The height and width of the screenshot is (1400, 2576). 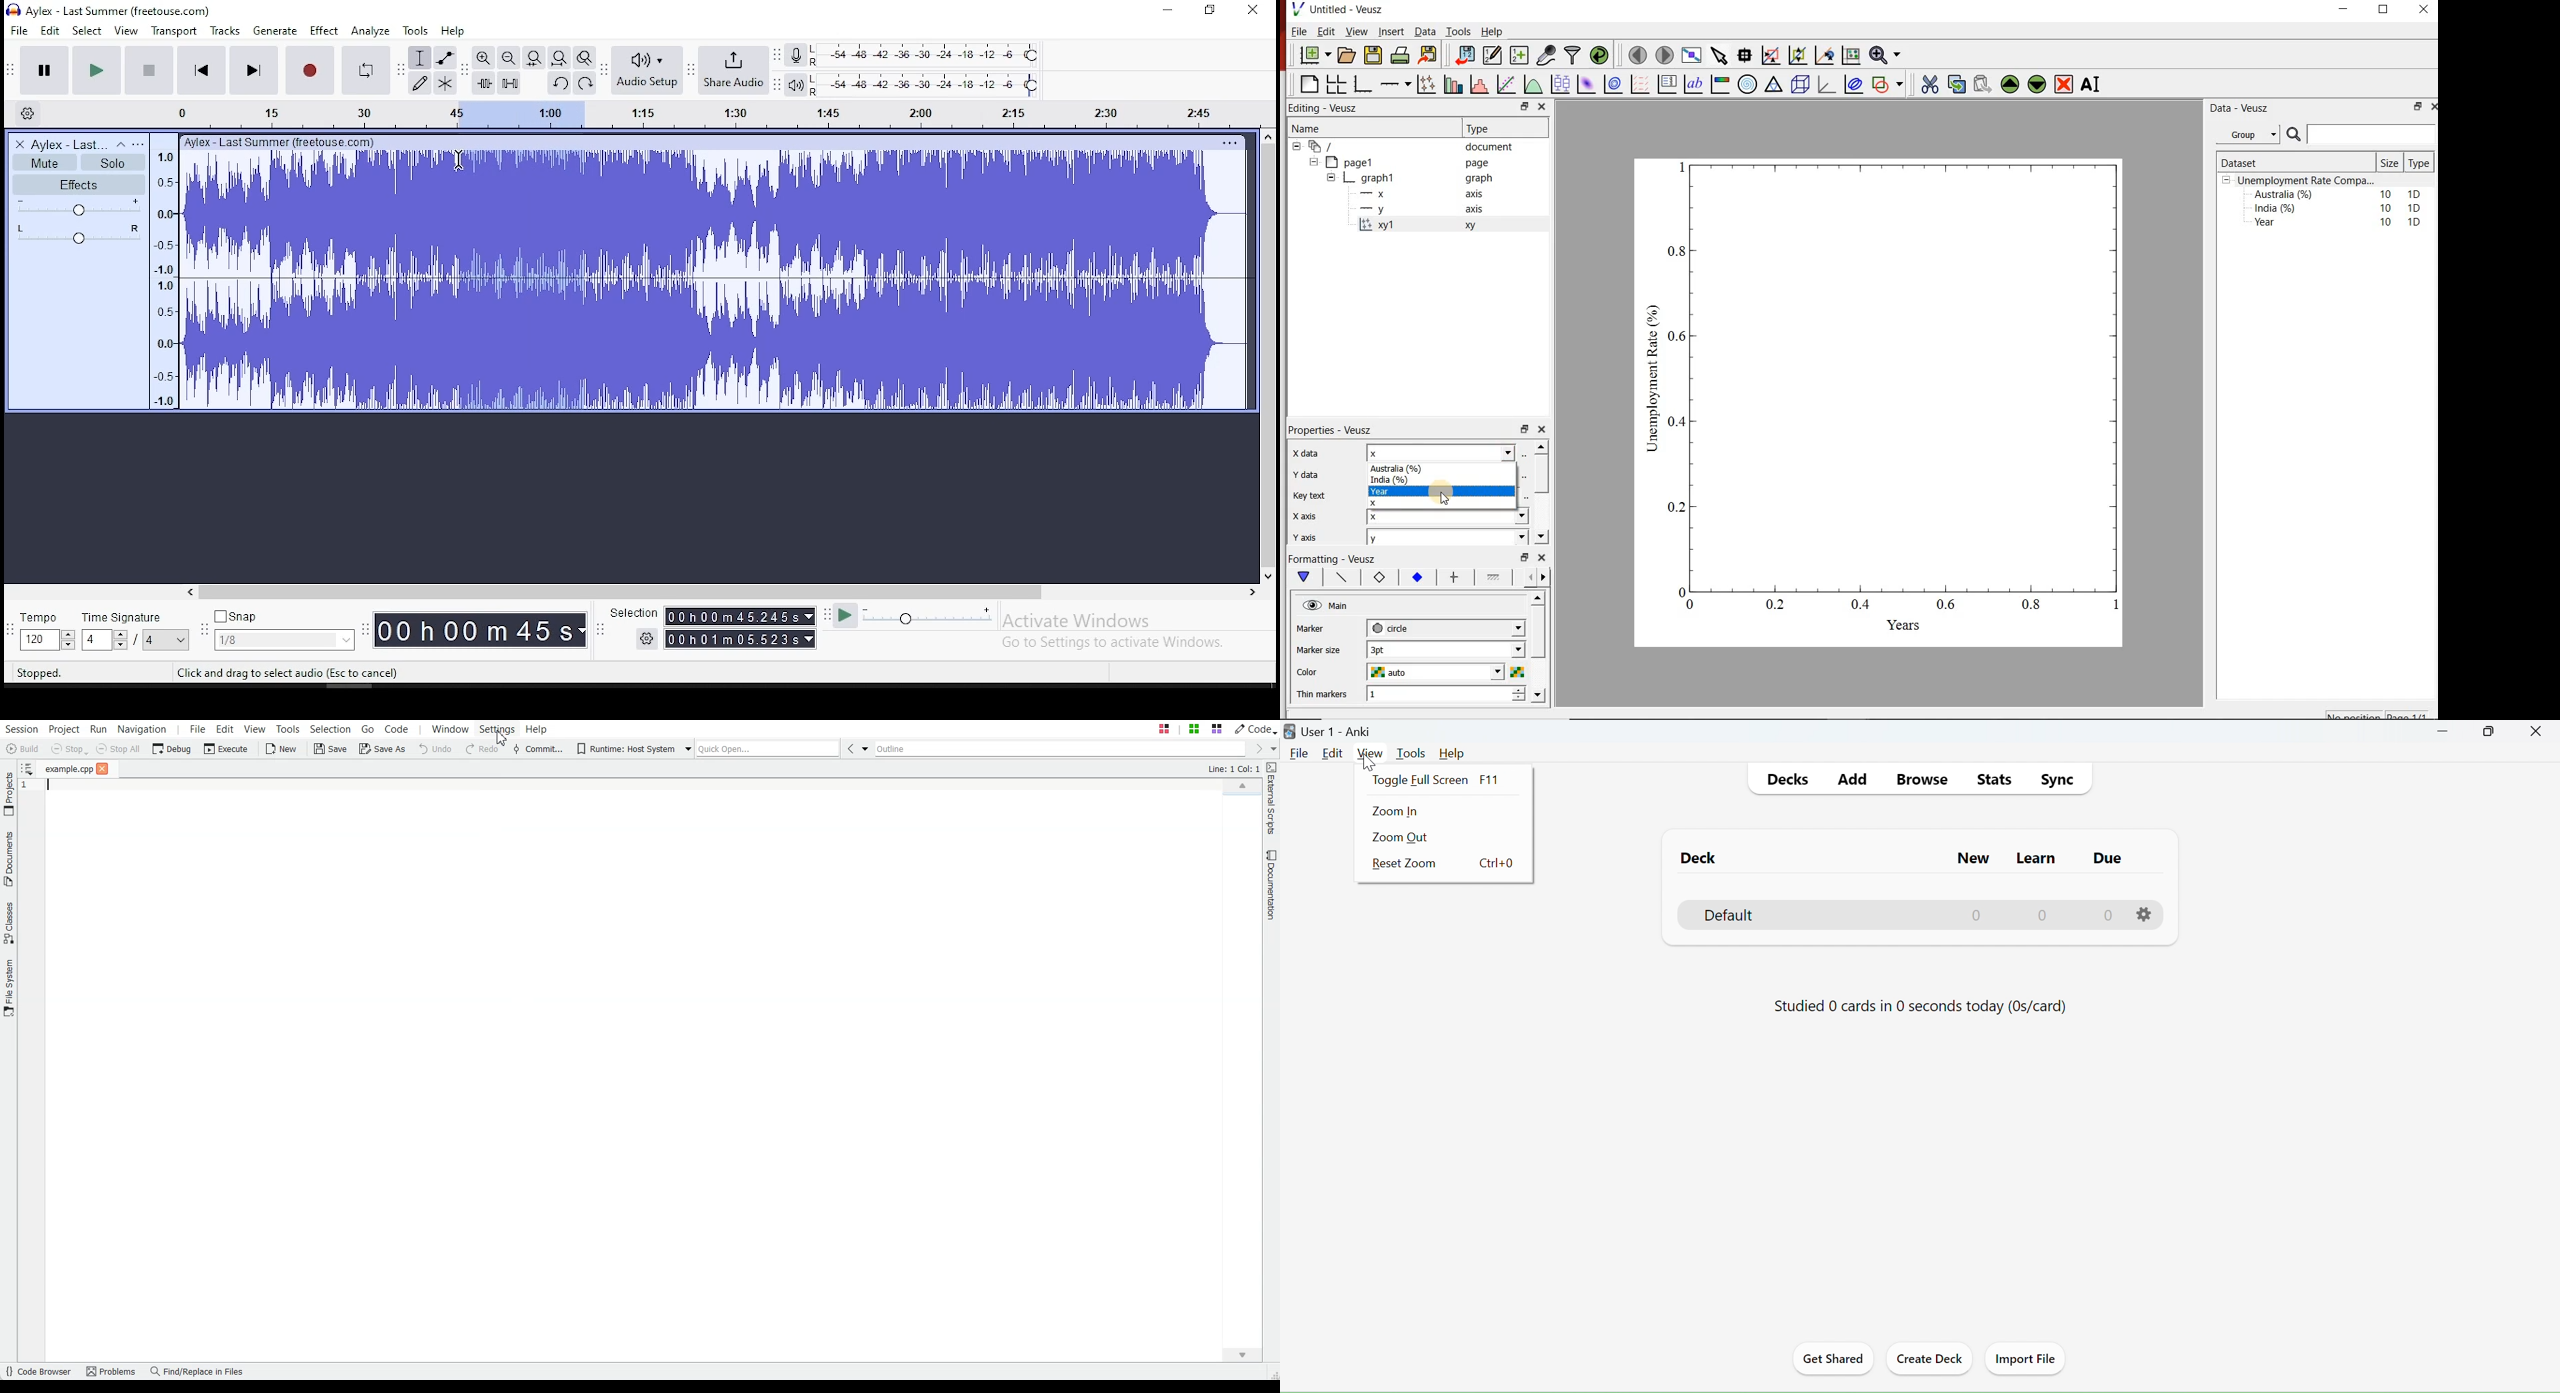 I want to click on track options, so click(x=1231, y=143).